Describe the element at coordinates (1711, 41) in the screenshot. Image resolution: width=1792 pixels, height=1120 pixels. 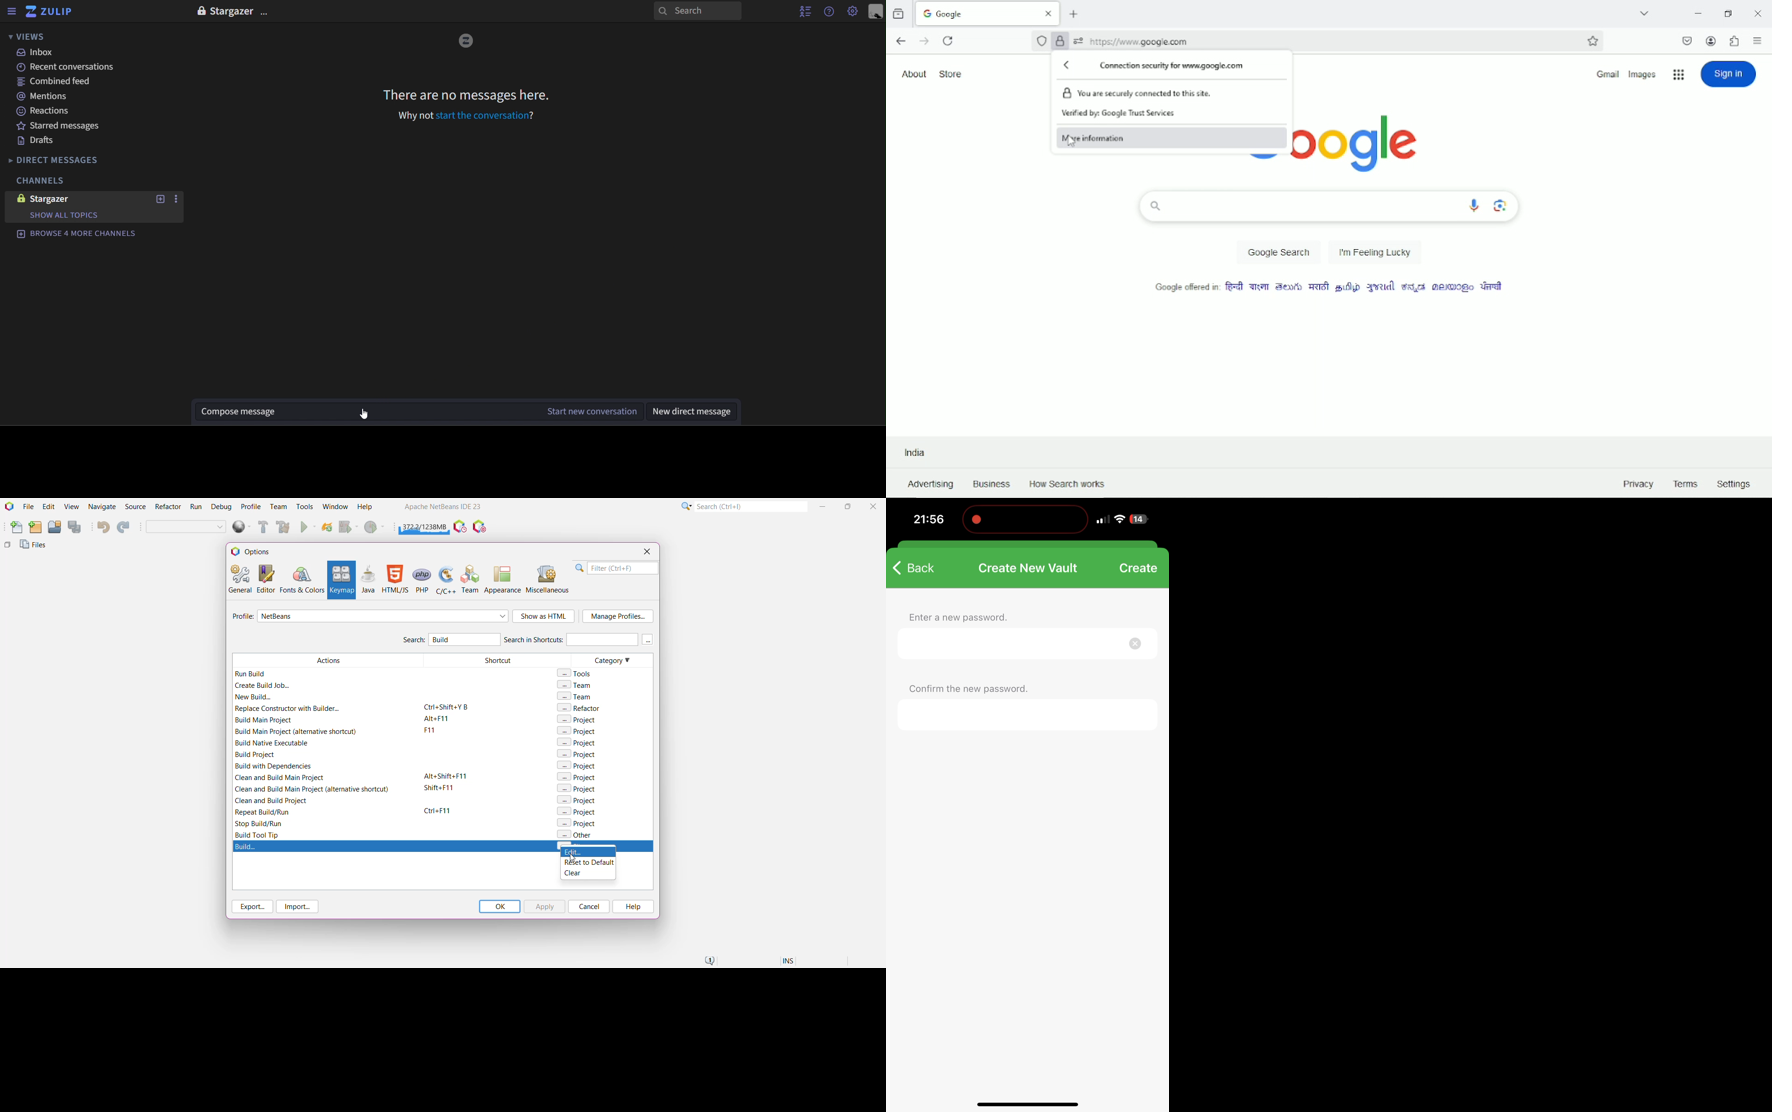
I see `Account` at that location.